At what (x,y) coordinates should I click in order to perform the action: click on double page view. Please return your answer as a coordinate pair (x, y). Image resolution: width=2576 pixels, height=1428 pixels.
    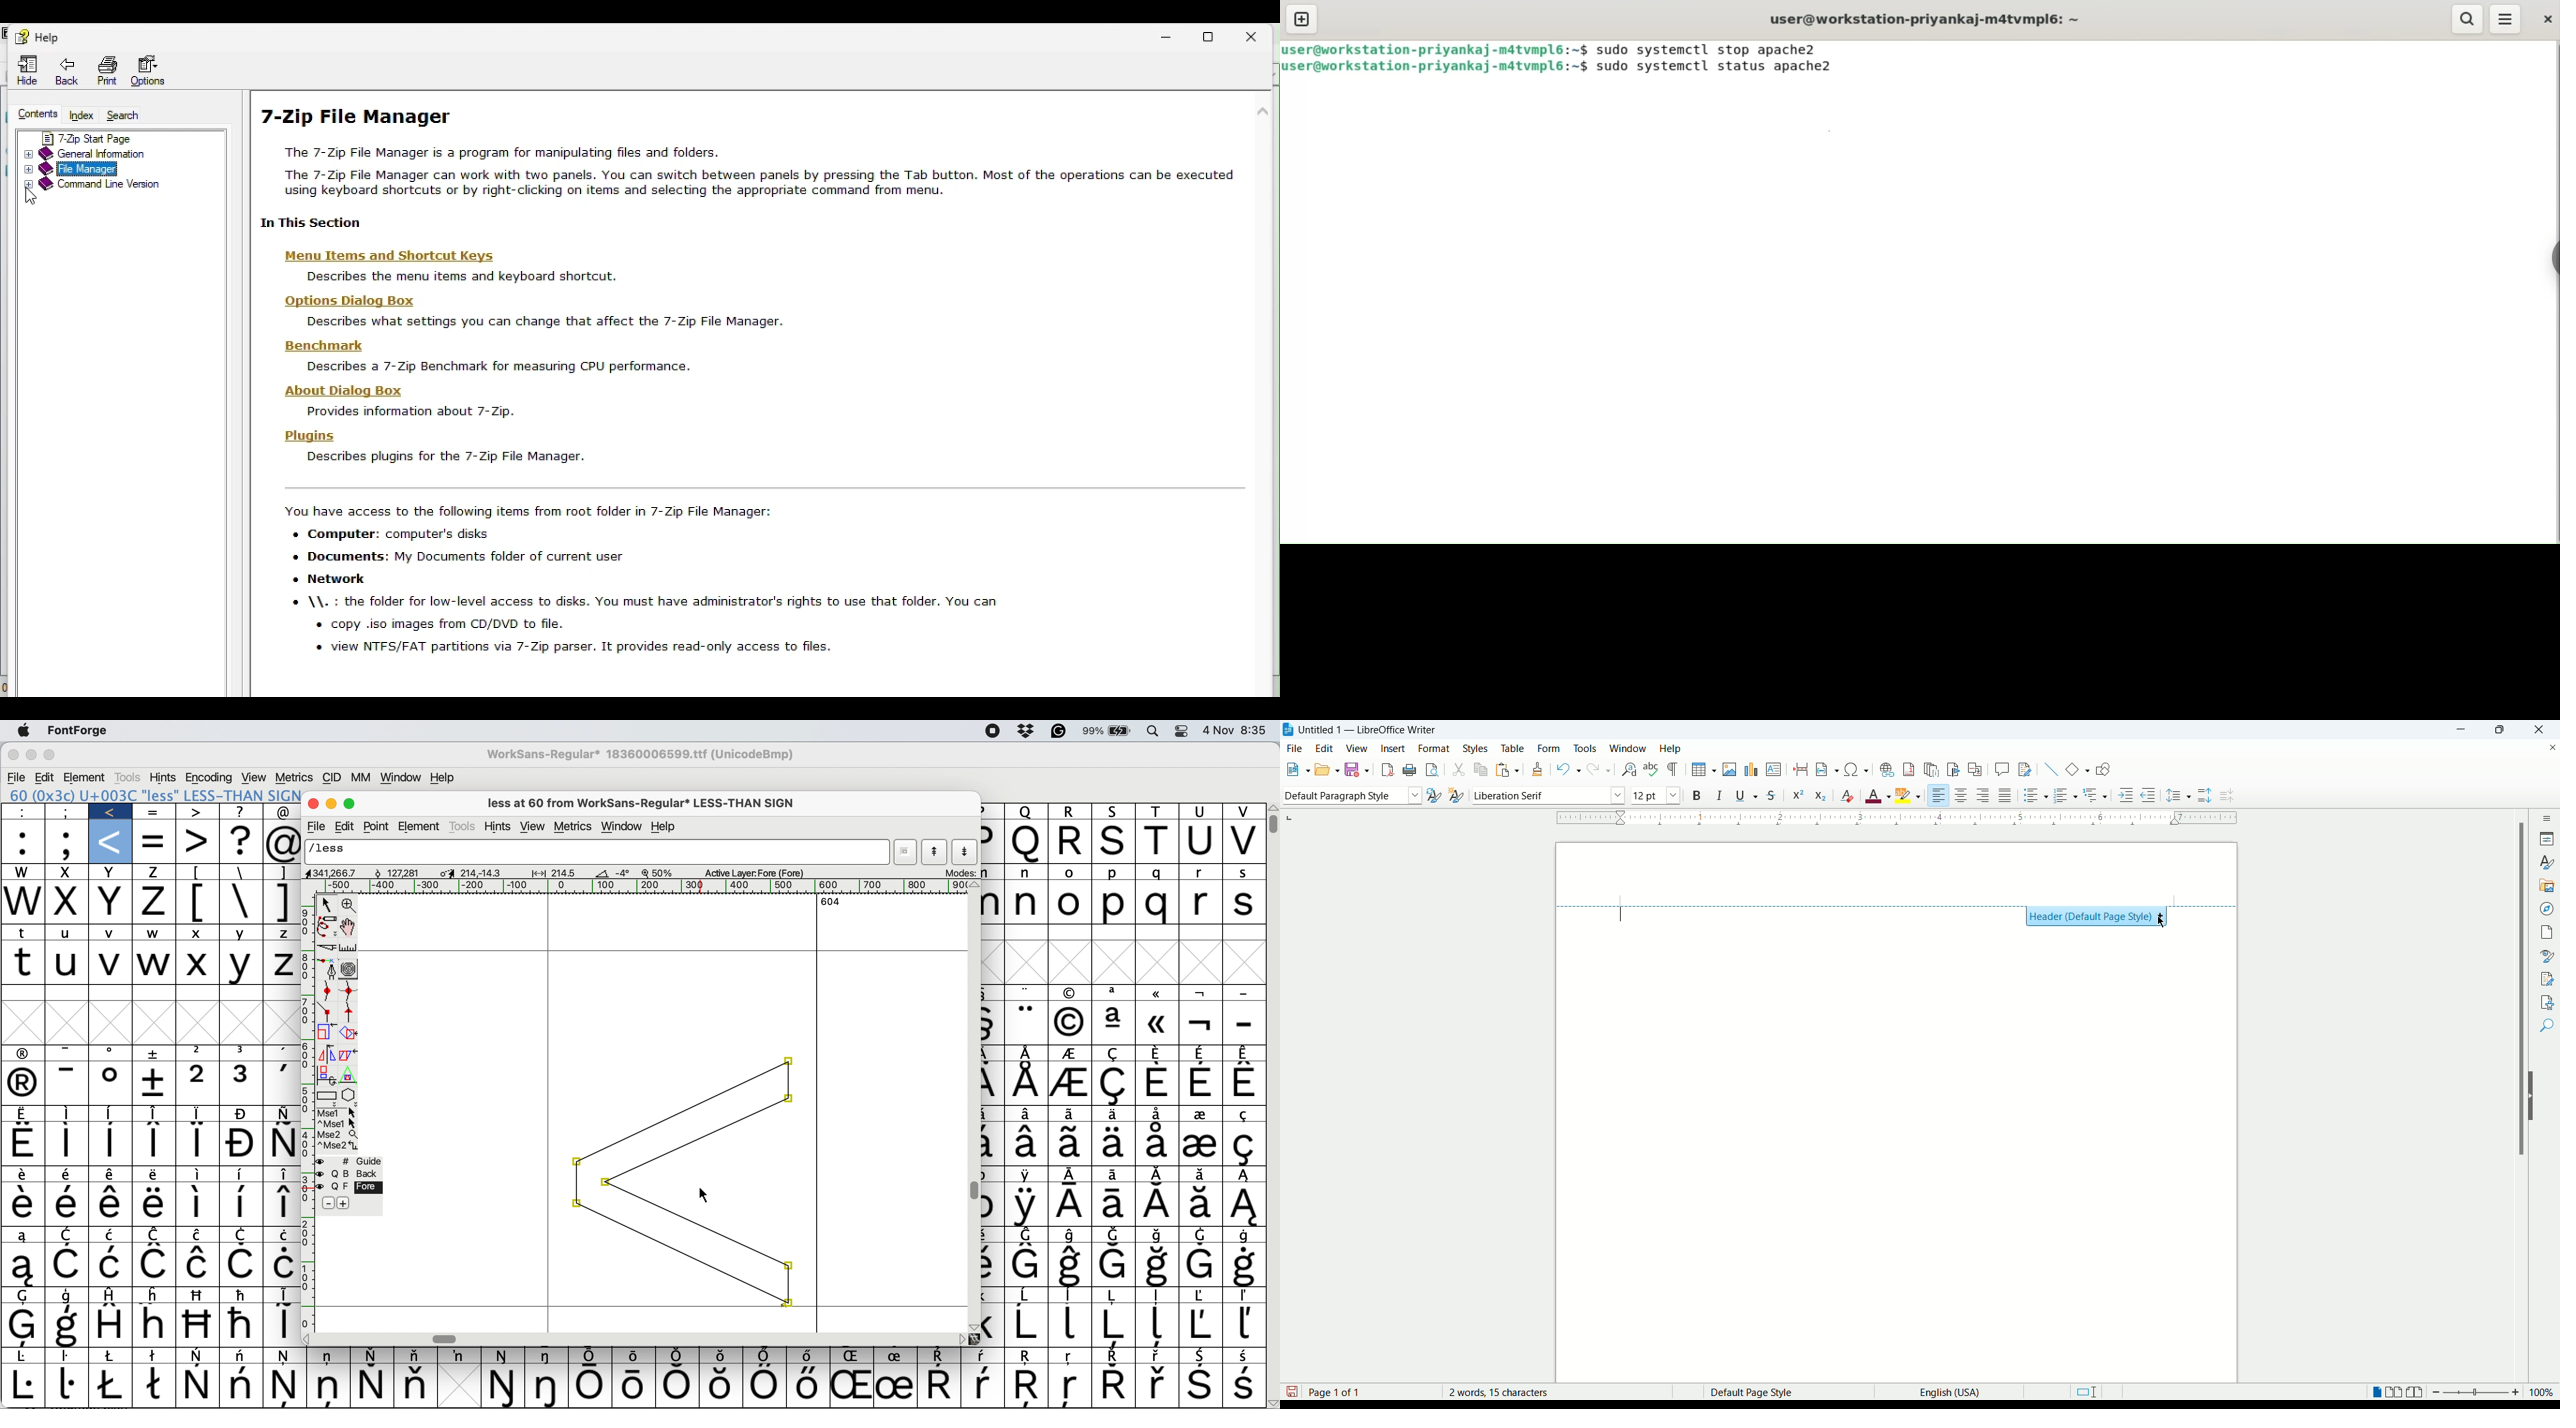
    Looking at the image, I should click on (2394, 1392).